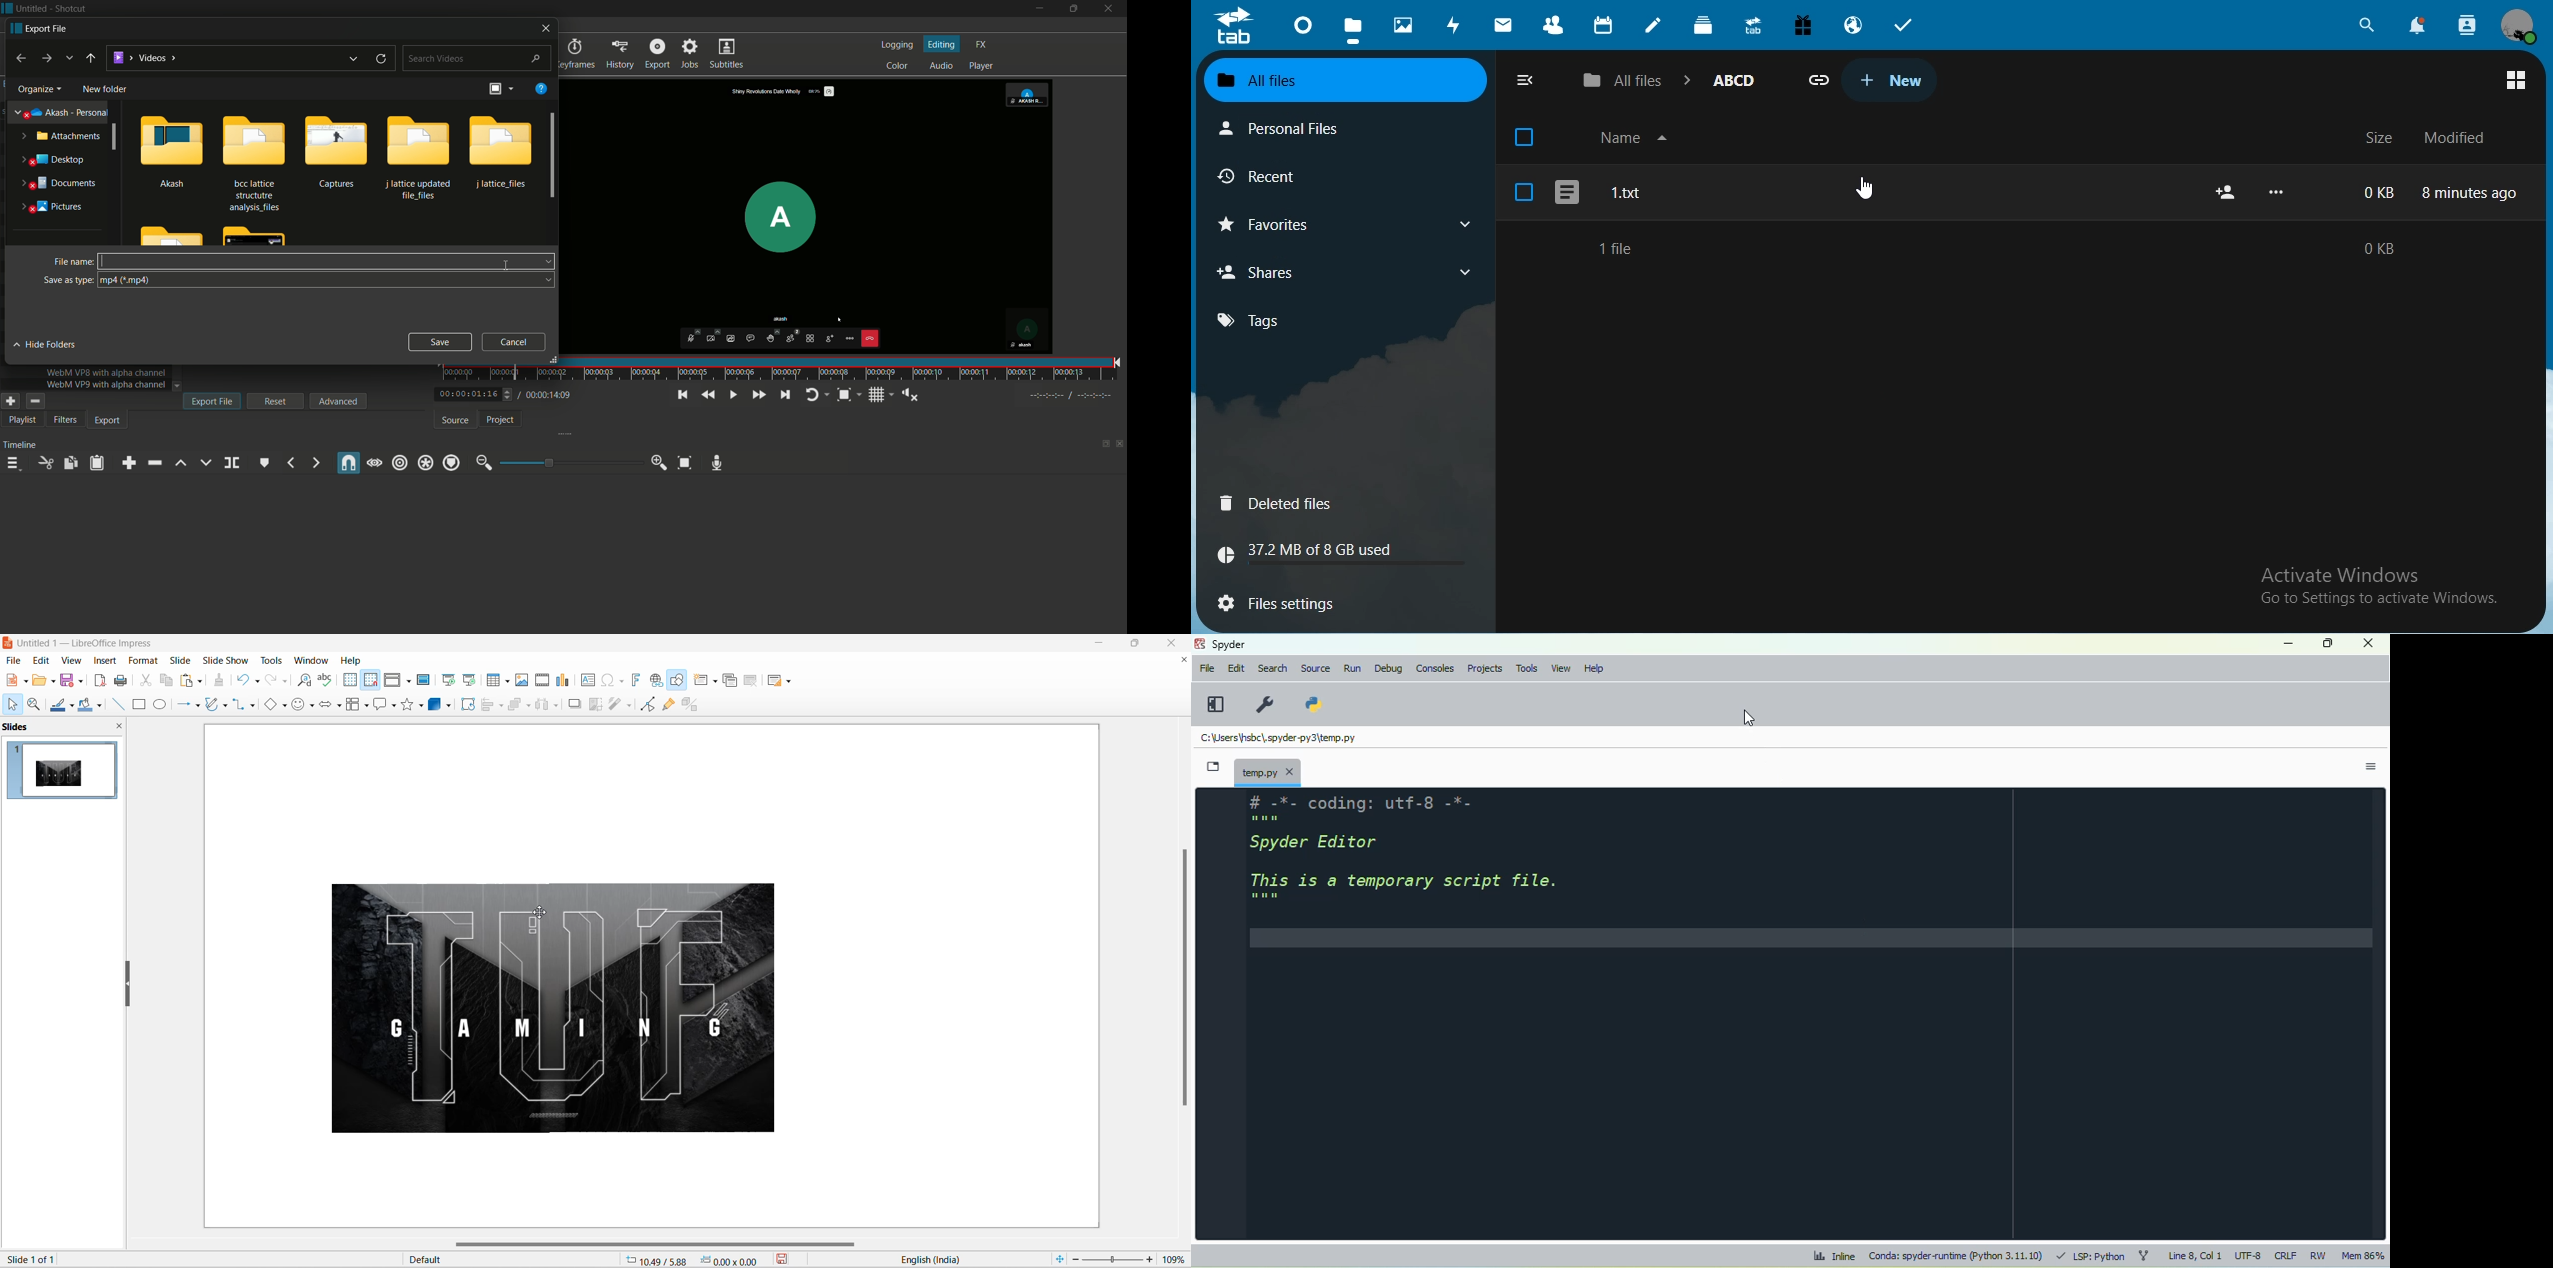 The height and width of the screenshot is (1288, 2576). I want to click on undo options, so click(256, 682).